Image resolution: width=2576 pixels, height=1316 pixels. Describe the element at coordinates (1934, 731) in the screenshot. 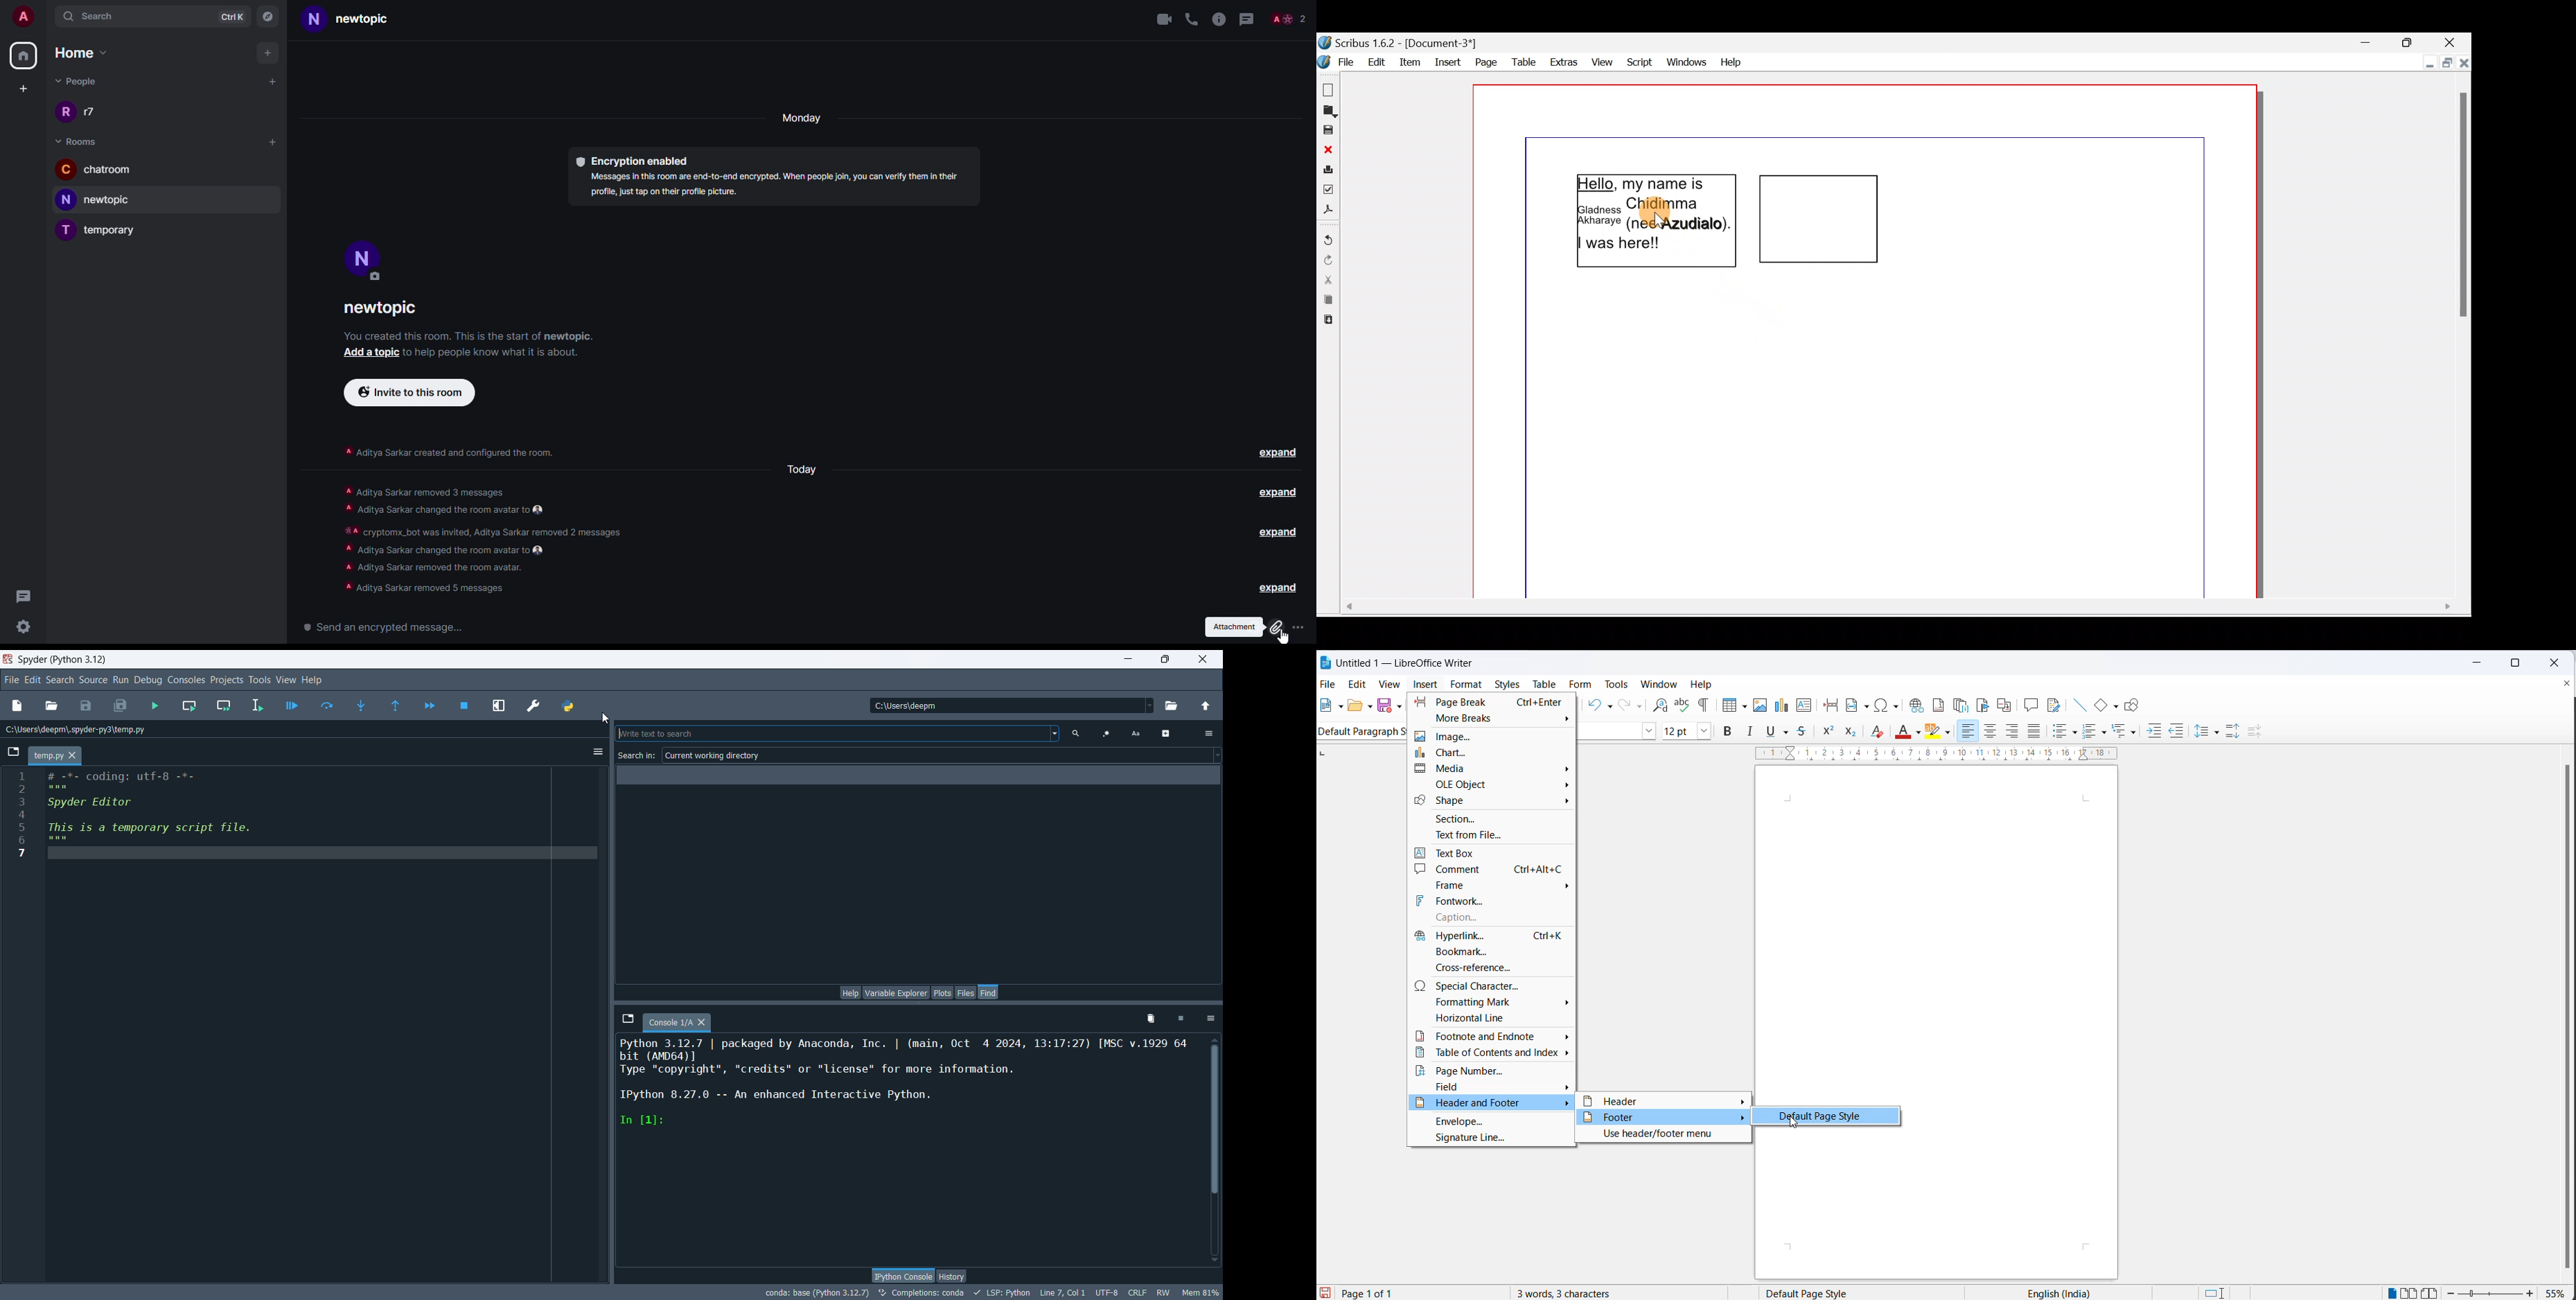

I see `character highlighting icon` at that location.